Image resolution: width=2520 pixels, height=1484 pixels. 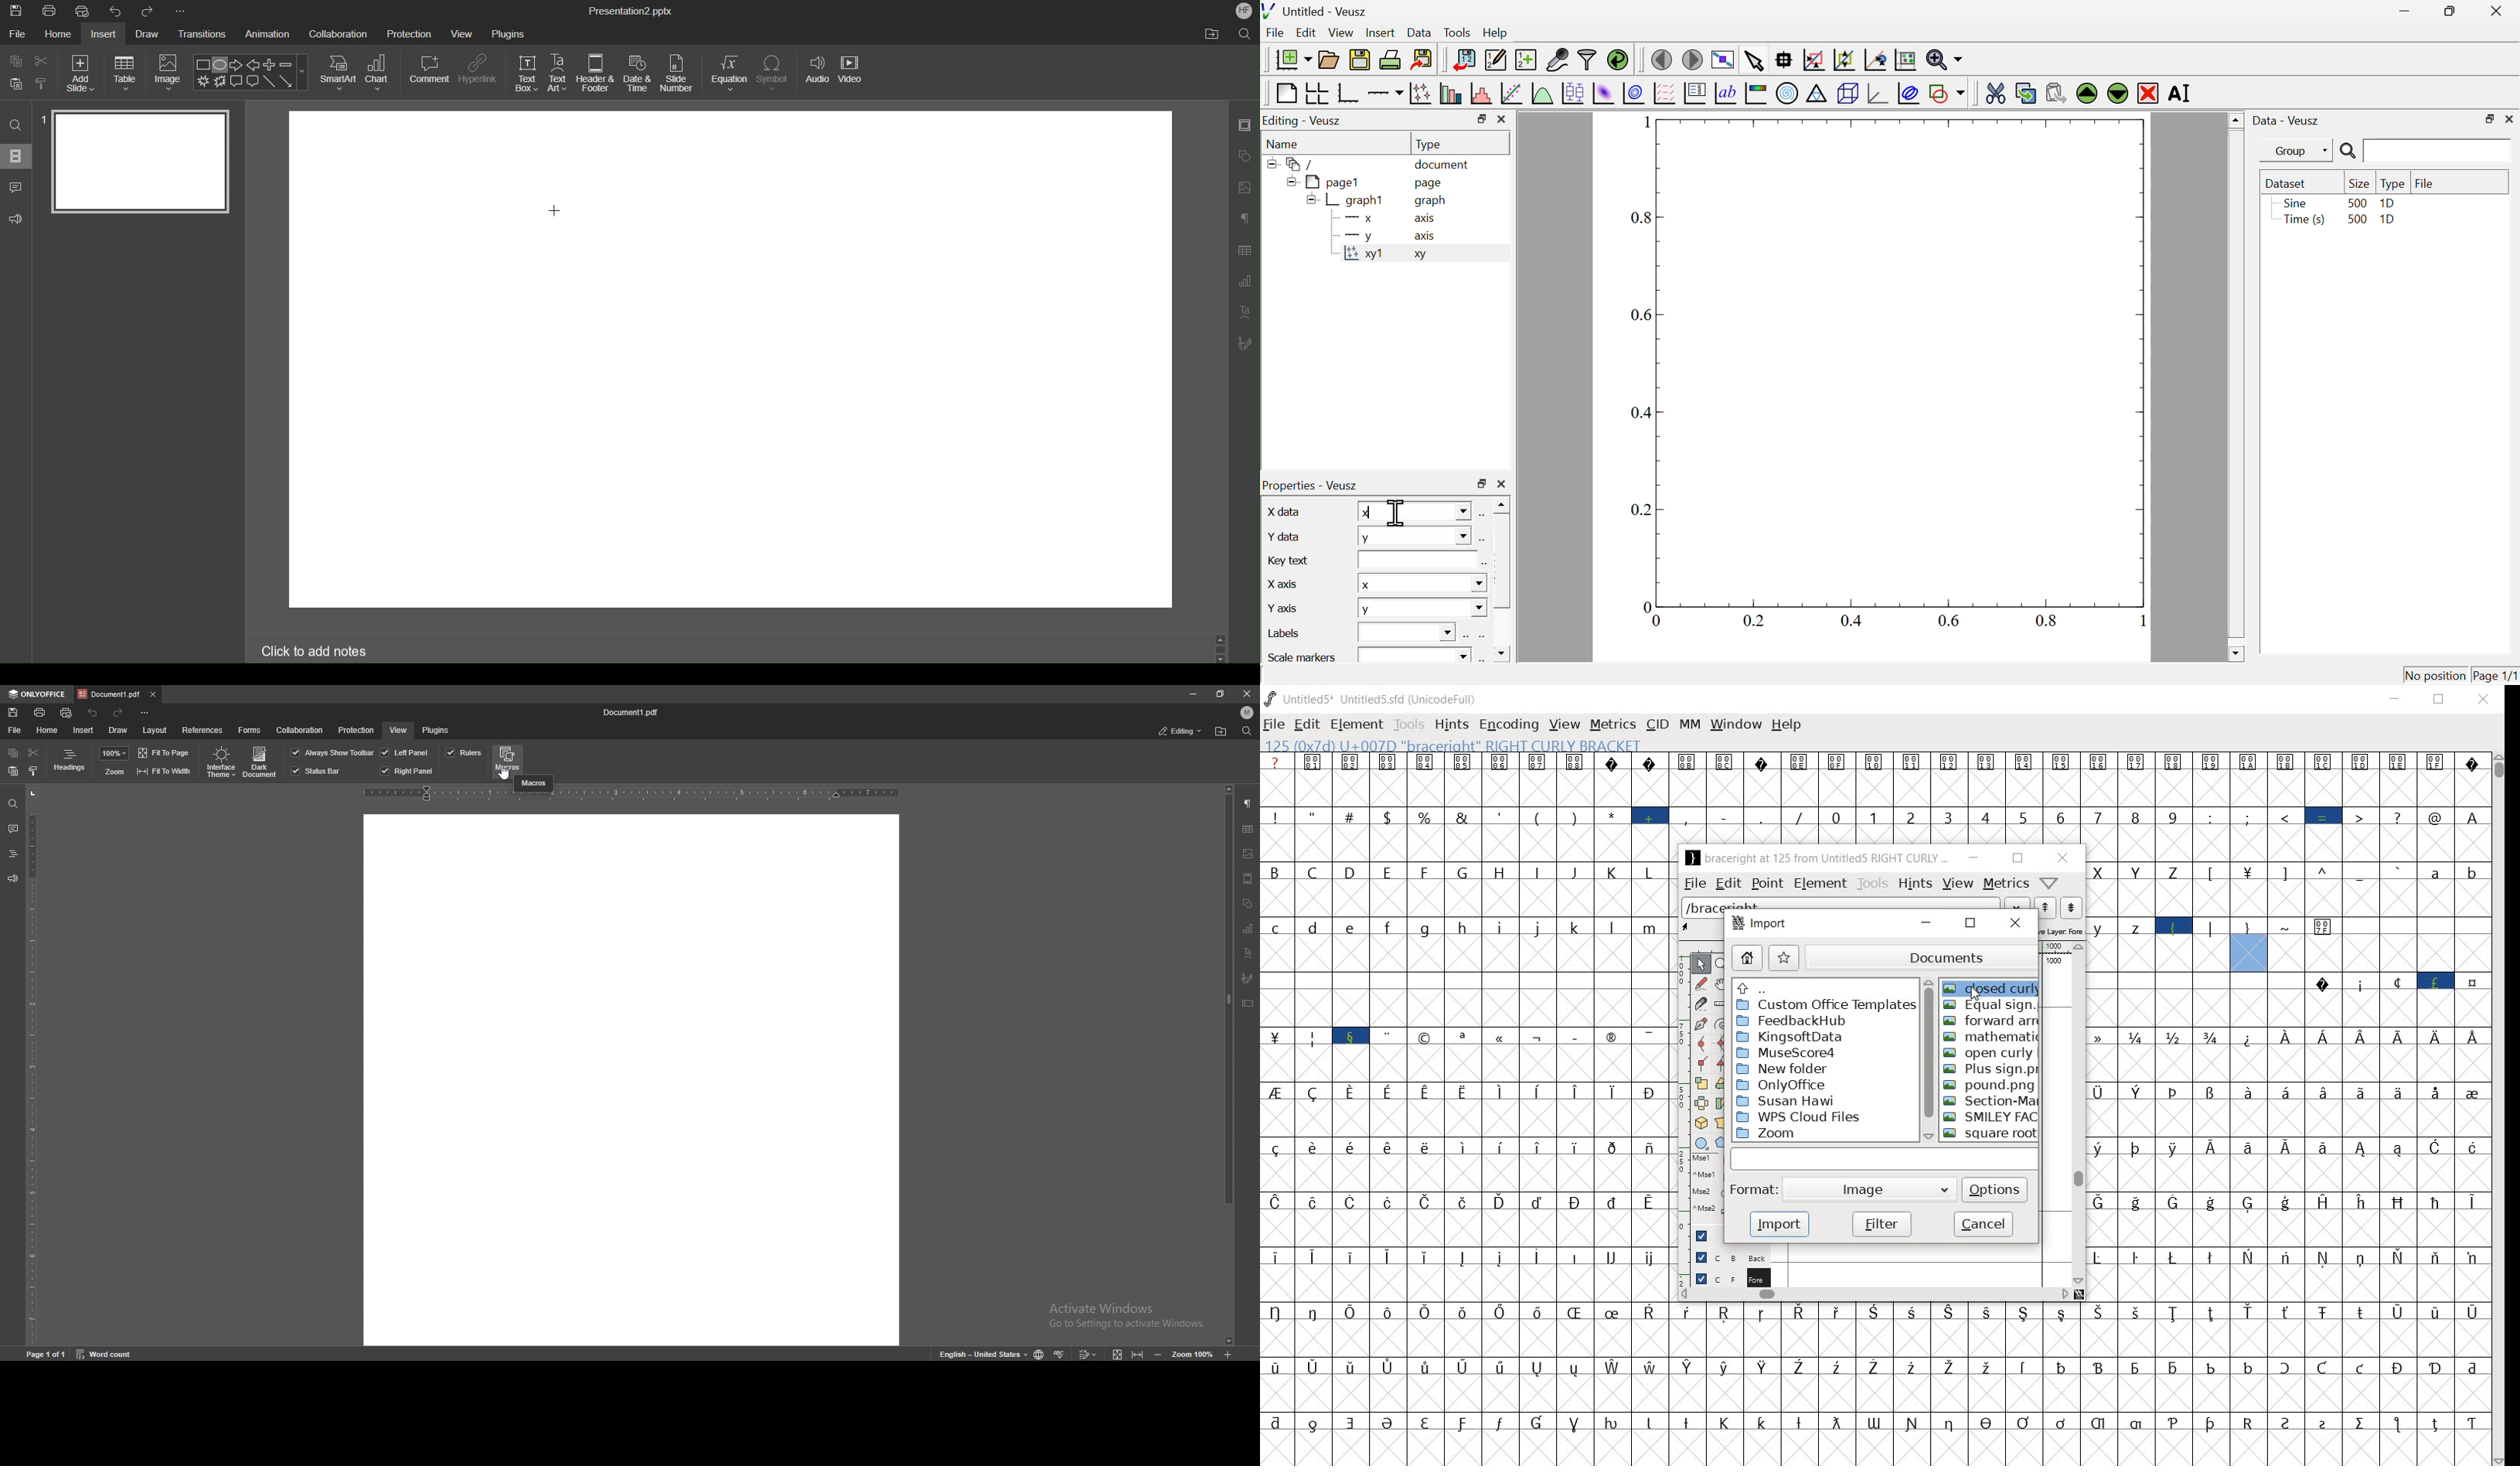 I want to click on text art, so click(x=1248, y=953).